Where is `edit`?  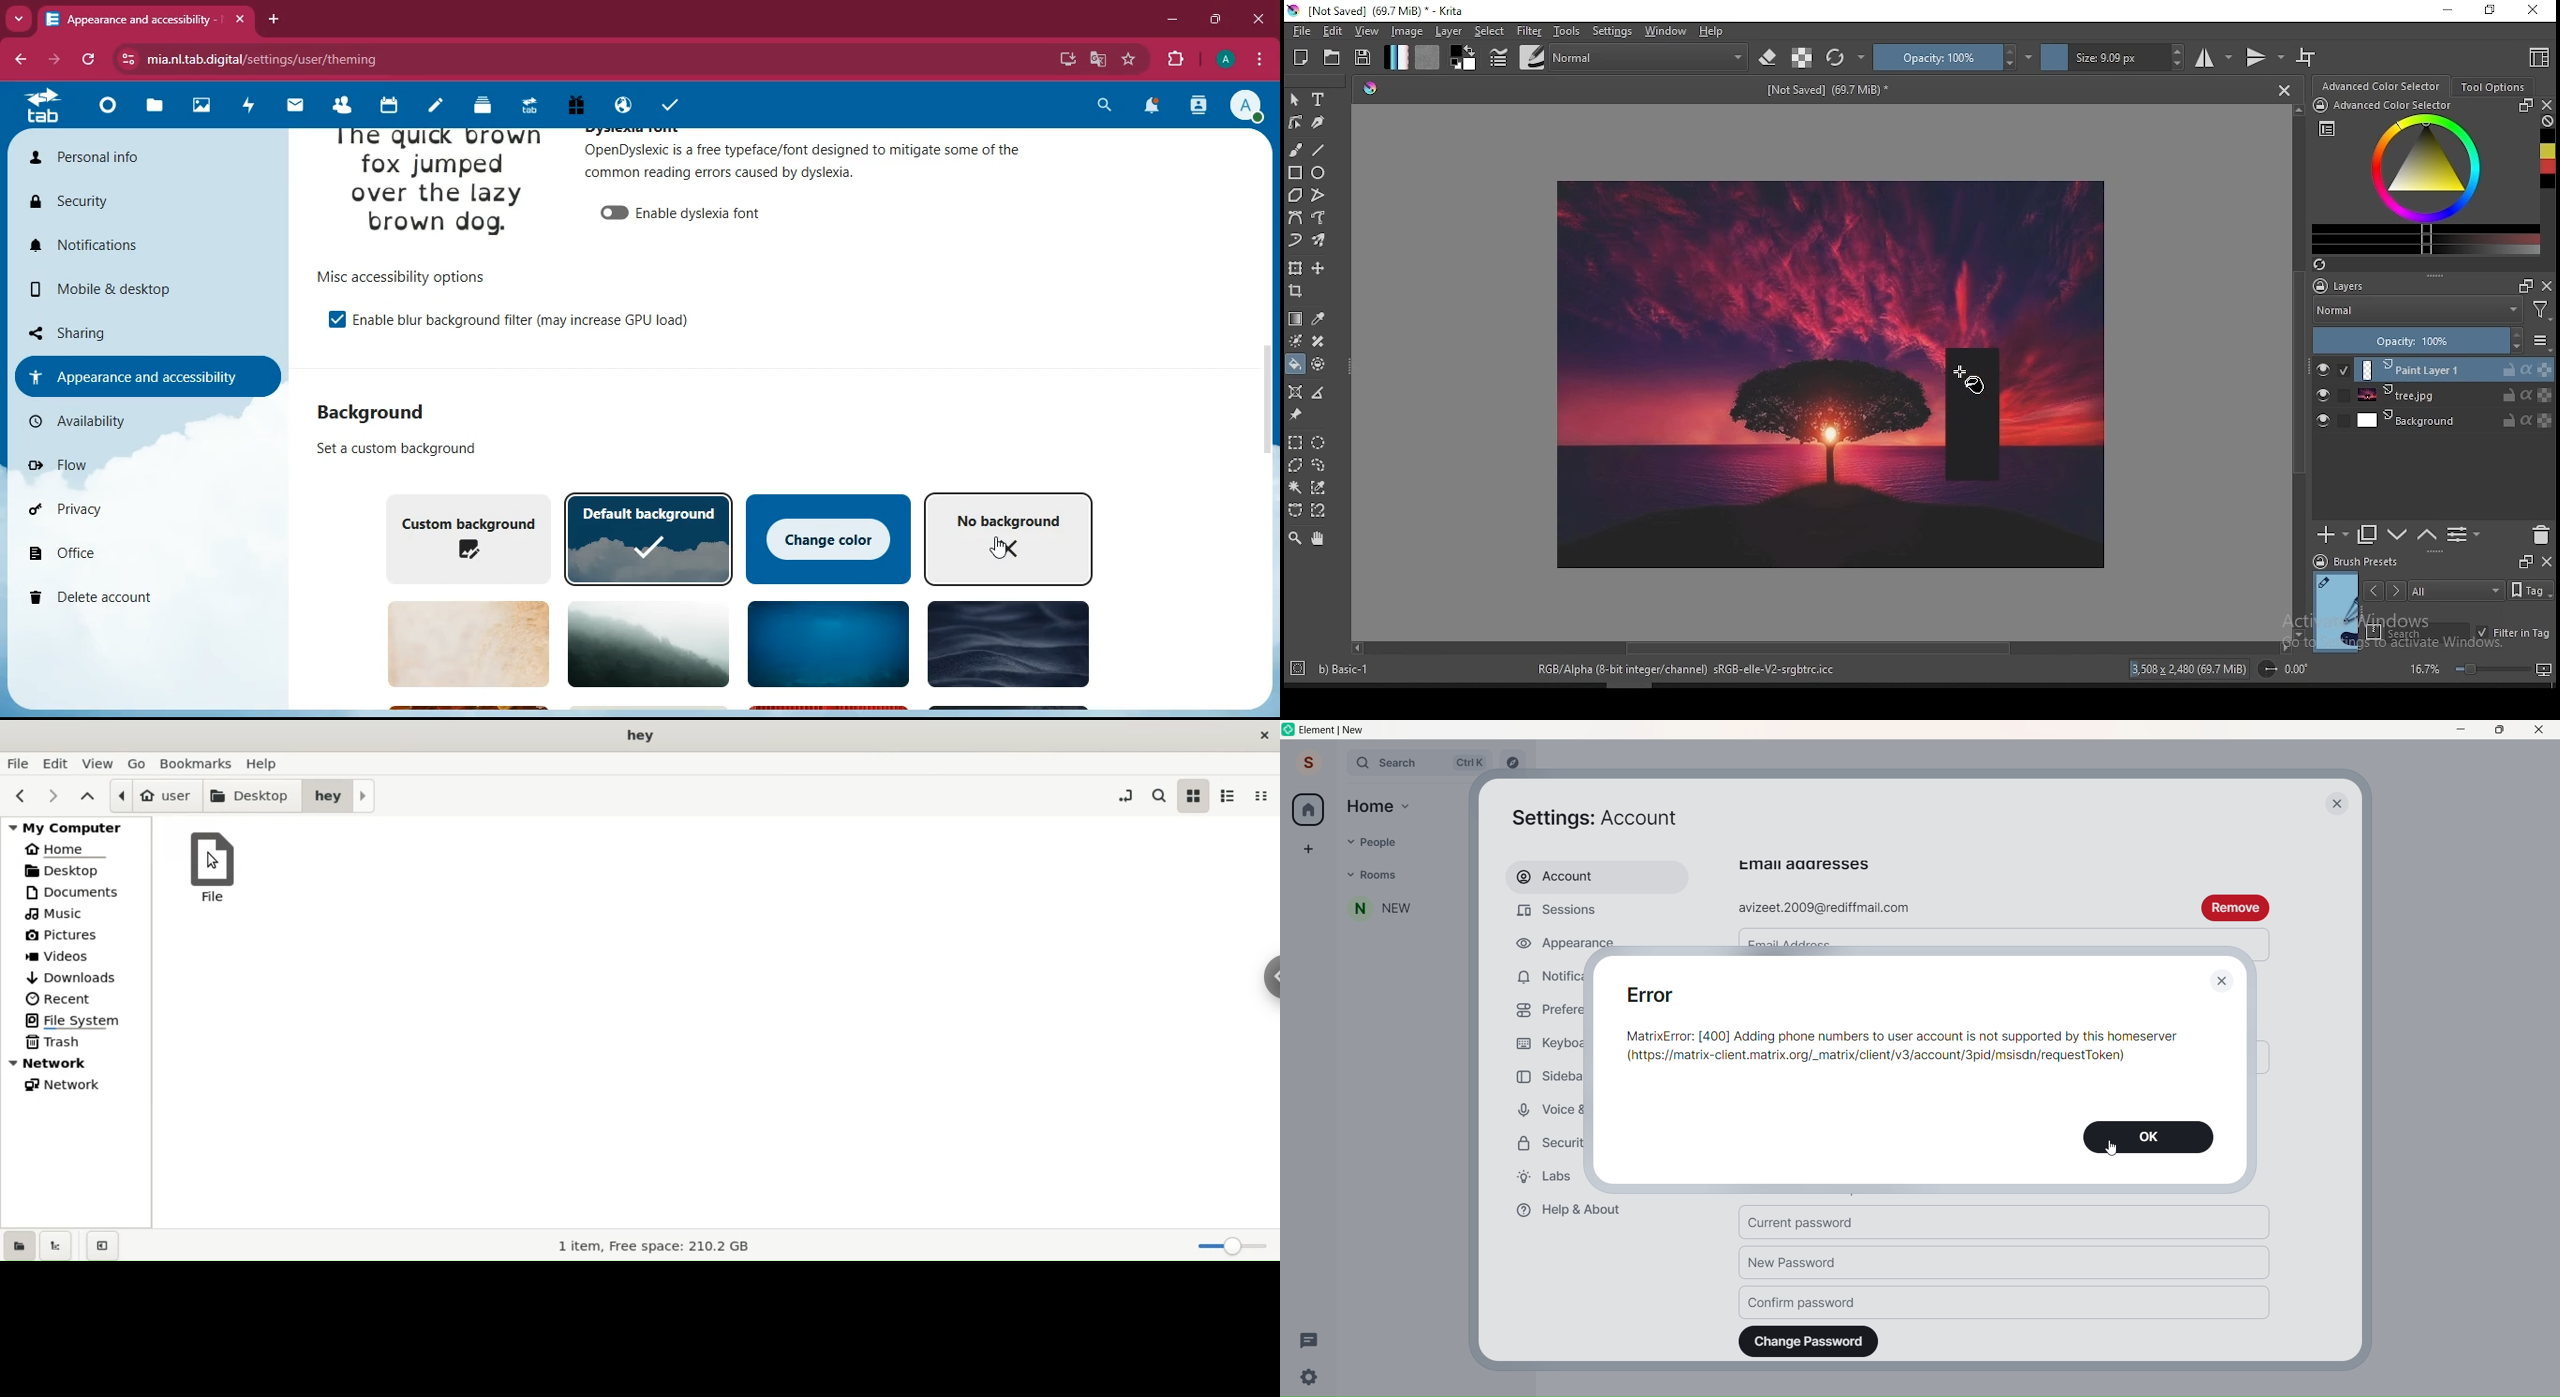 edit is located at coordinates (1332, 31).